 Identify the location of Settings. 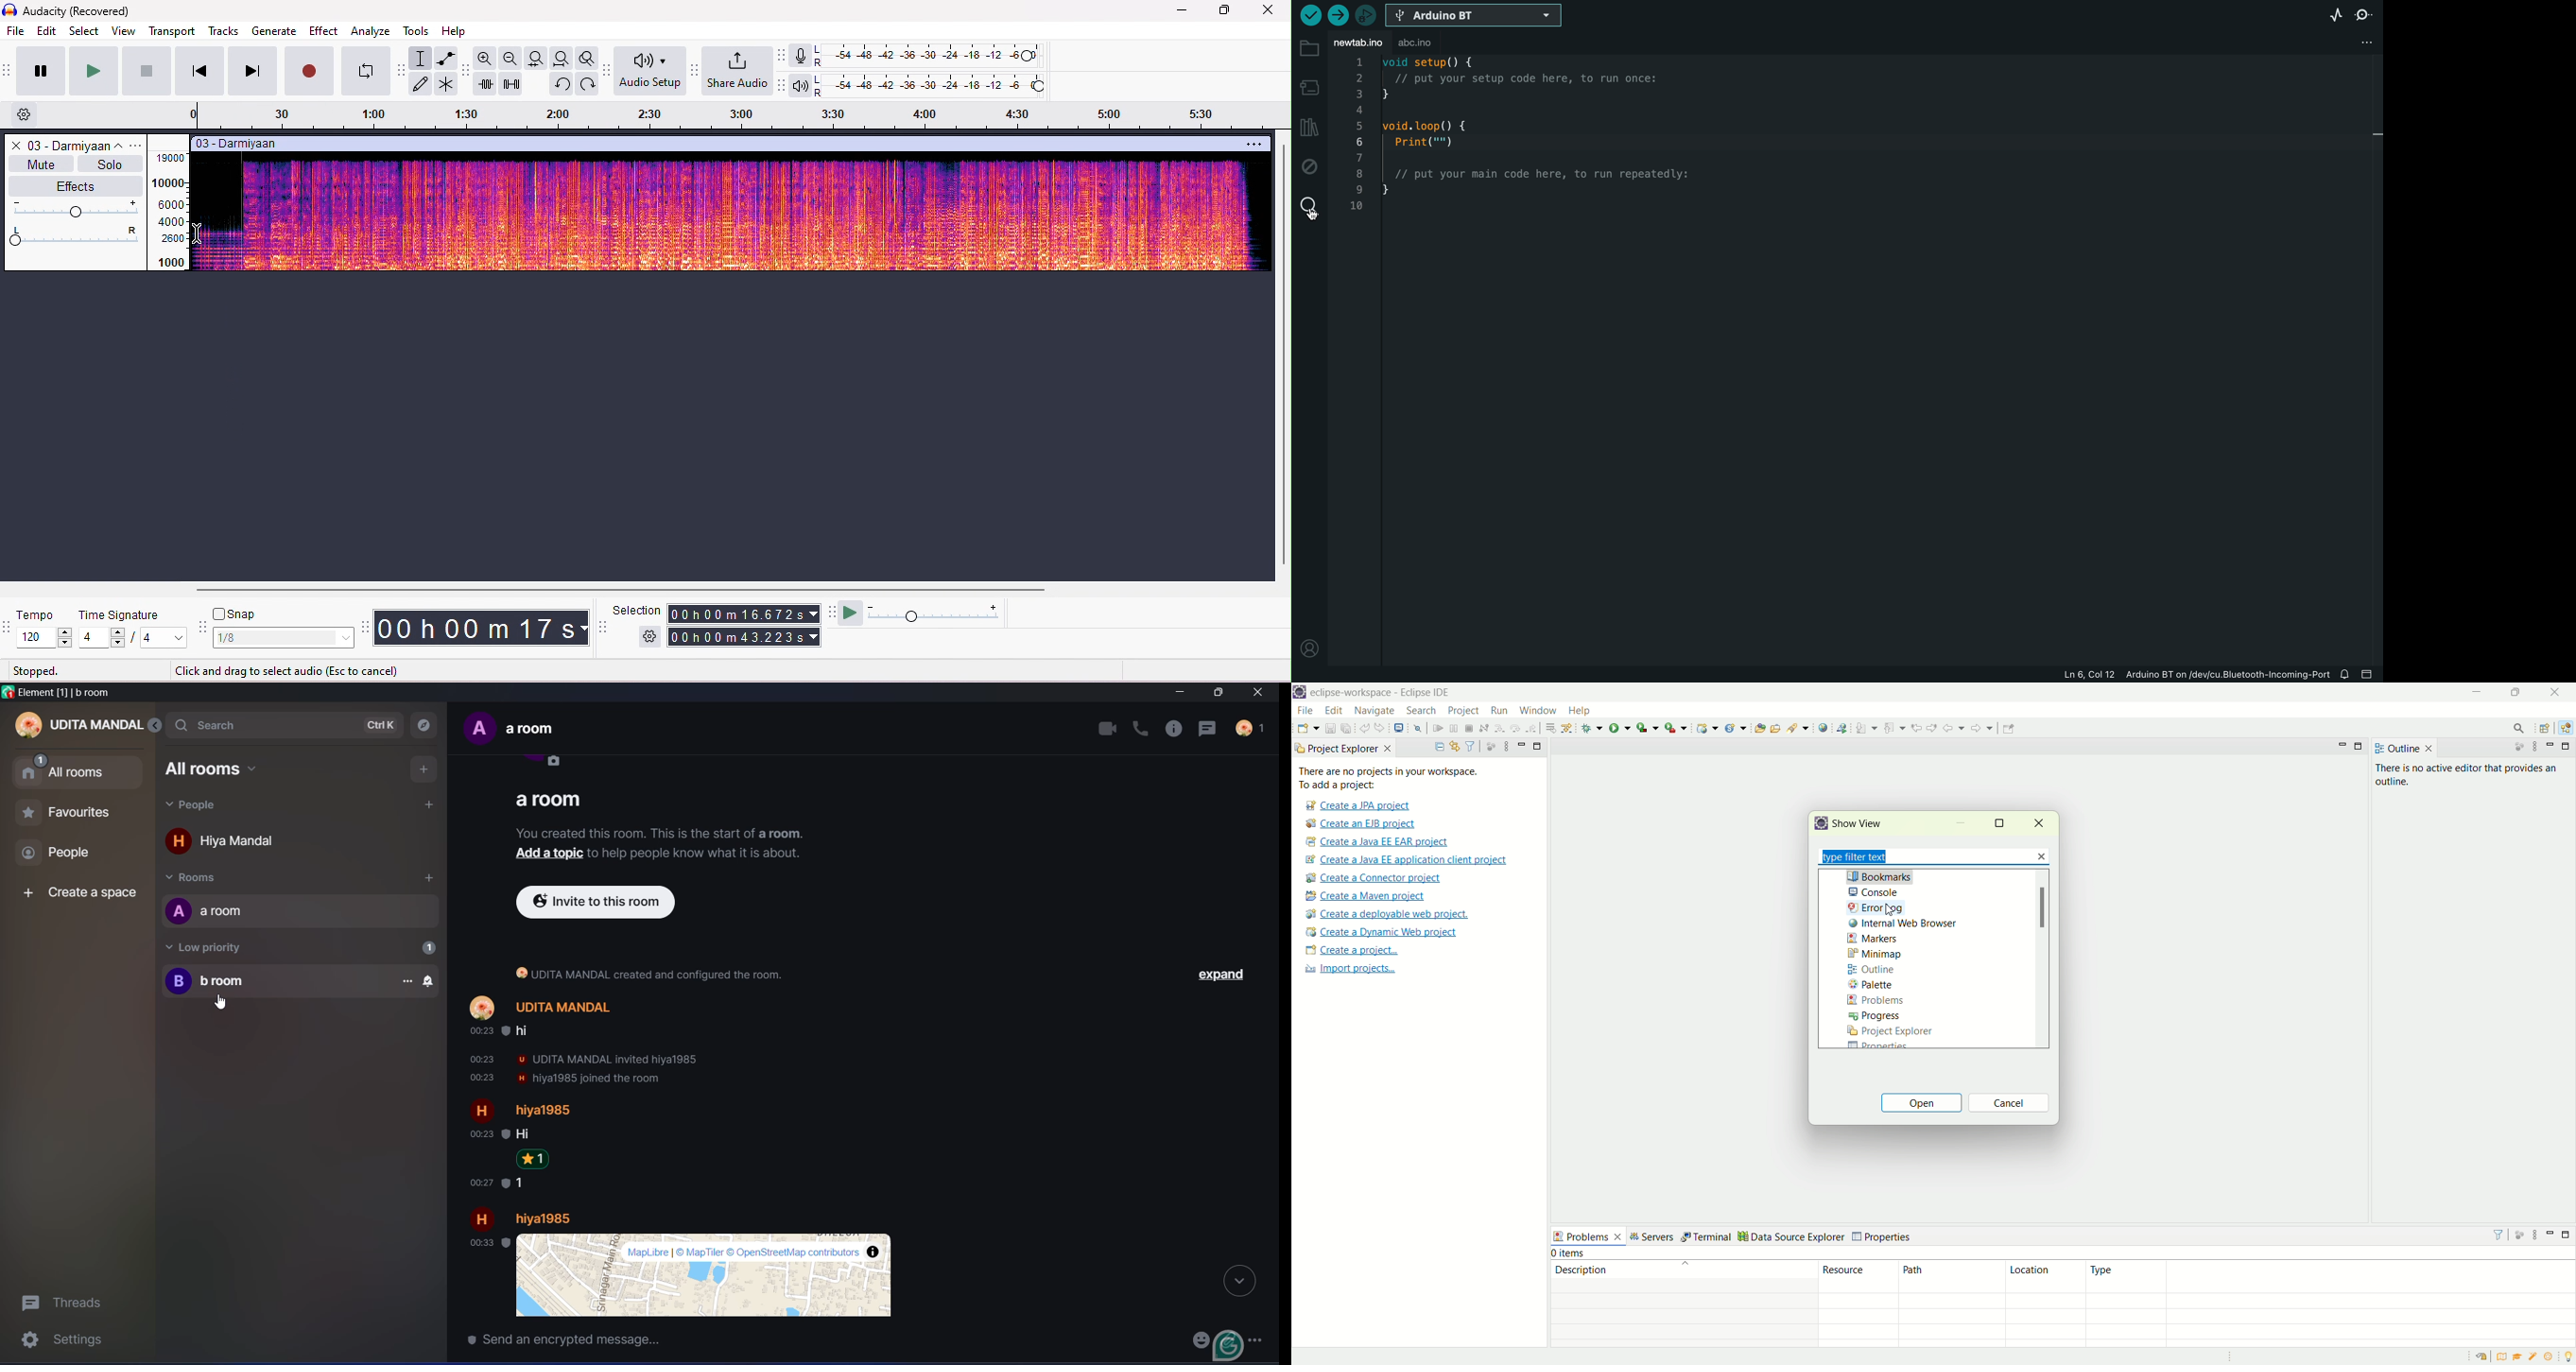
(67, 1342).